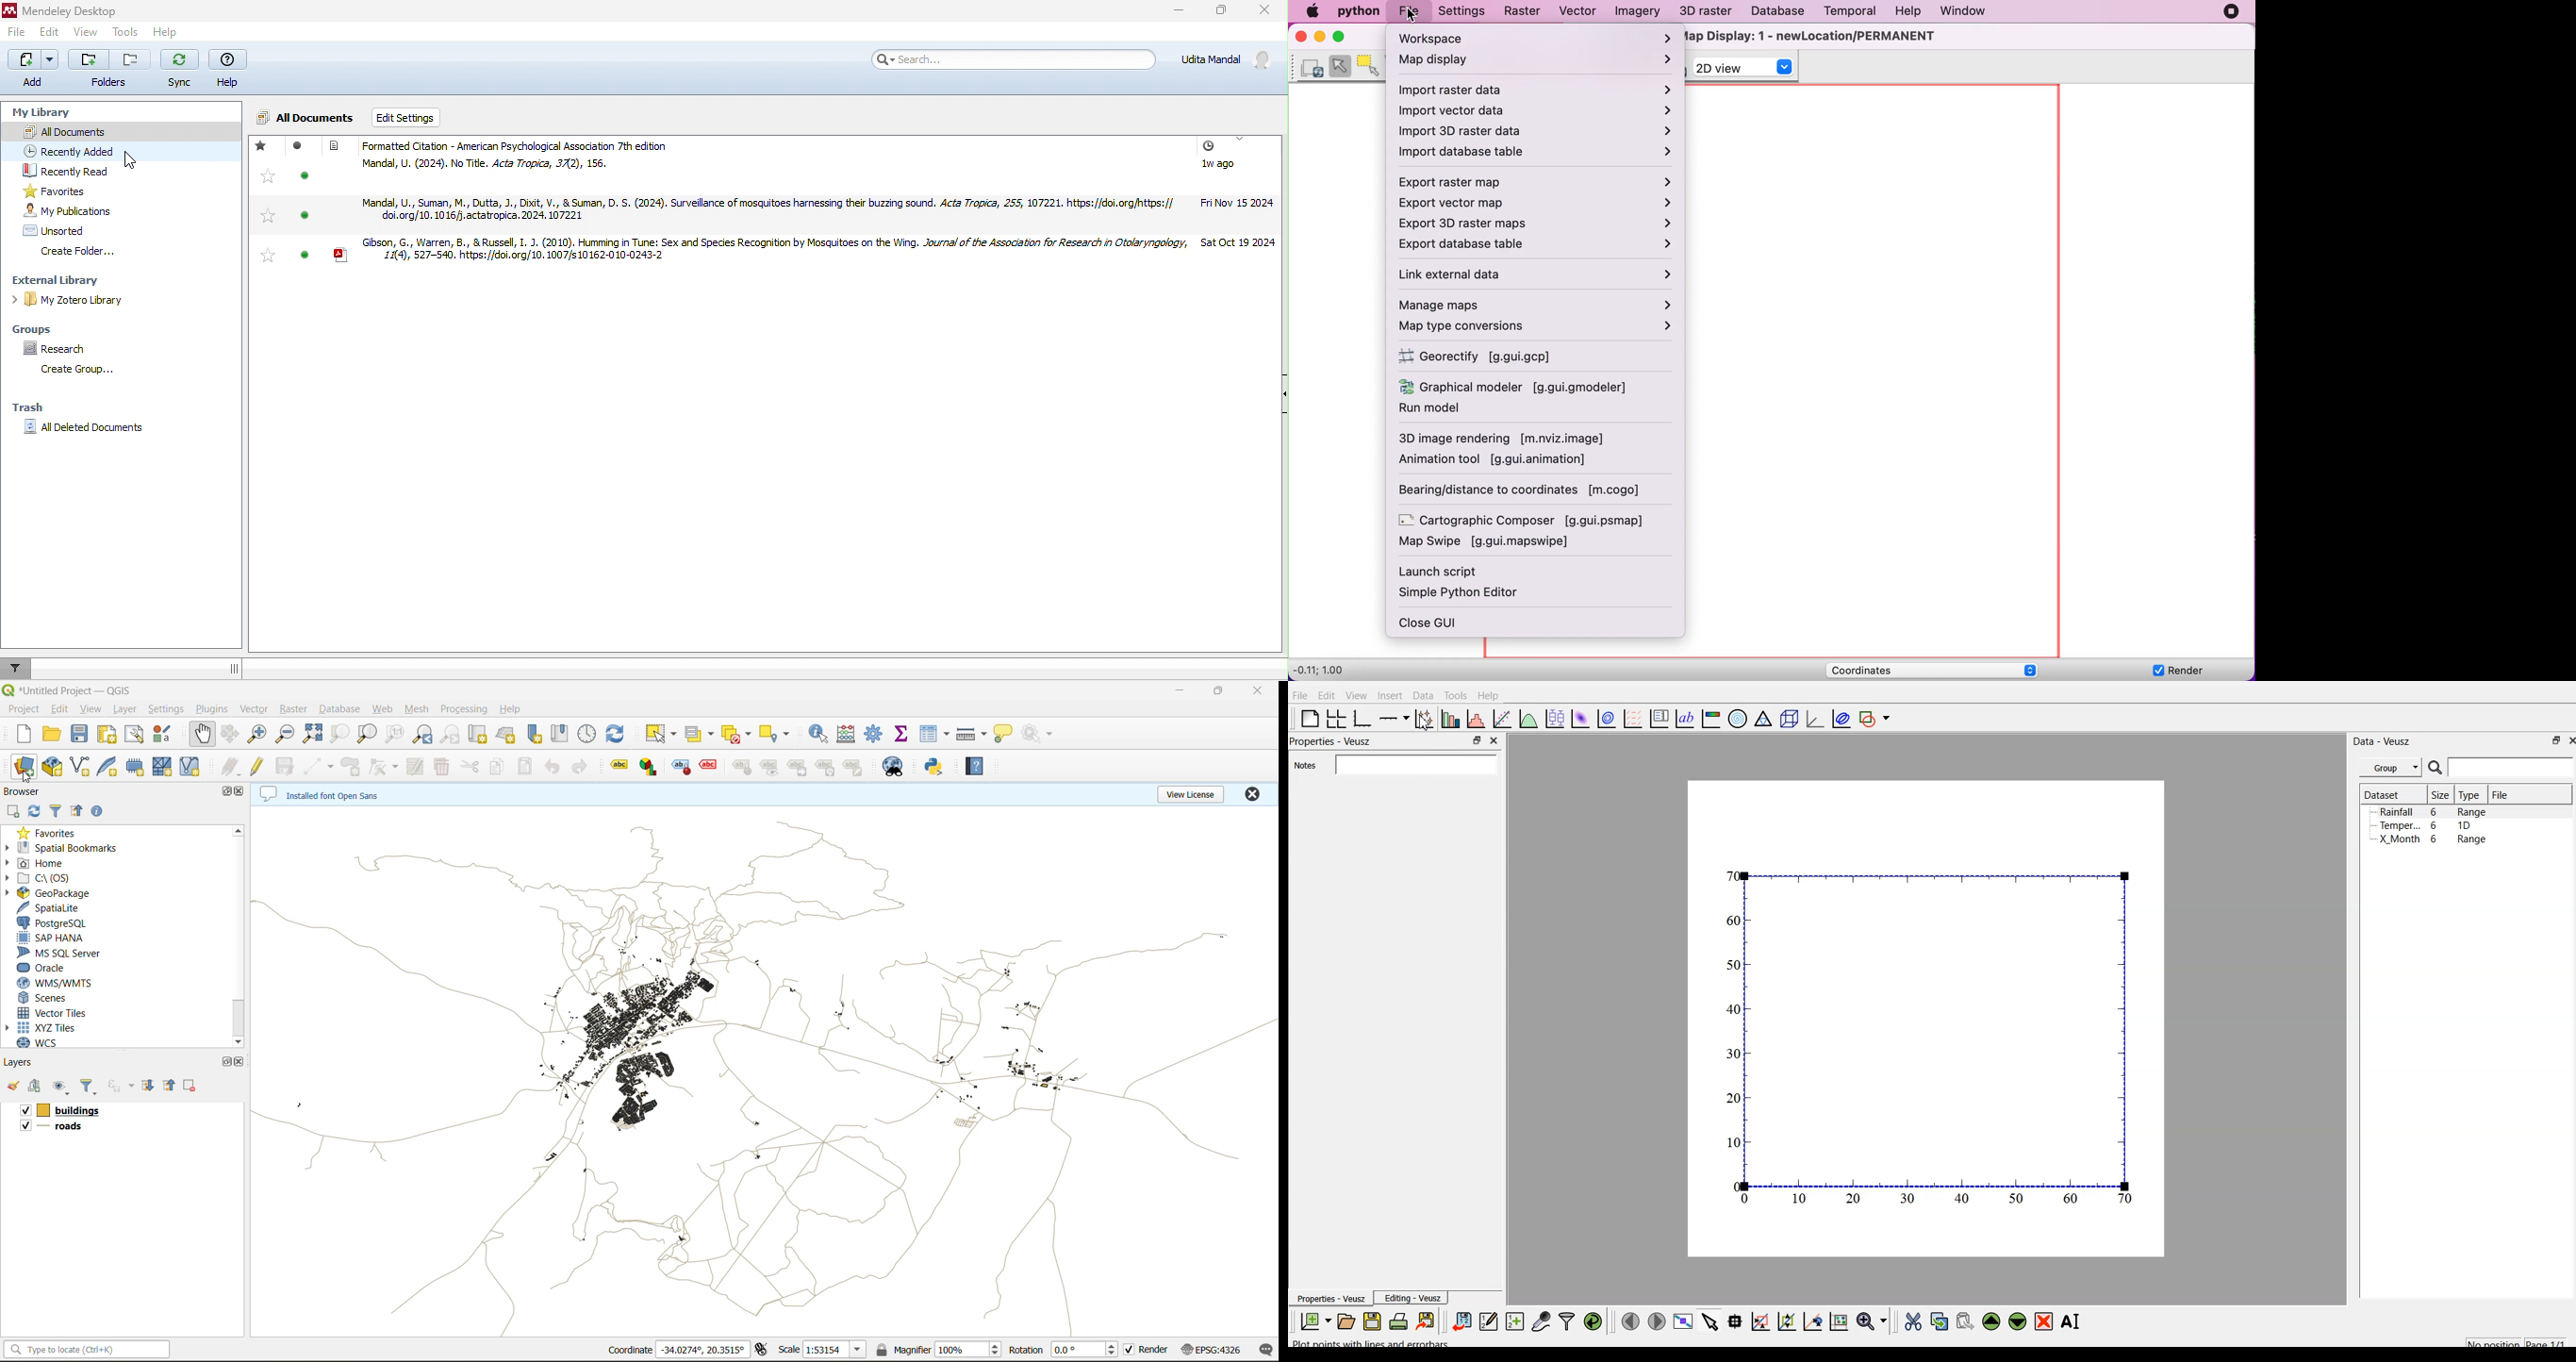  I want to click on recently added, so click(76, 151).